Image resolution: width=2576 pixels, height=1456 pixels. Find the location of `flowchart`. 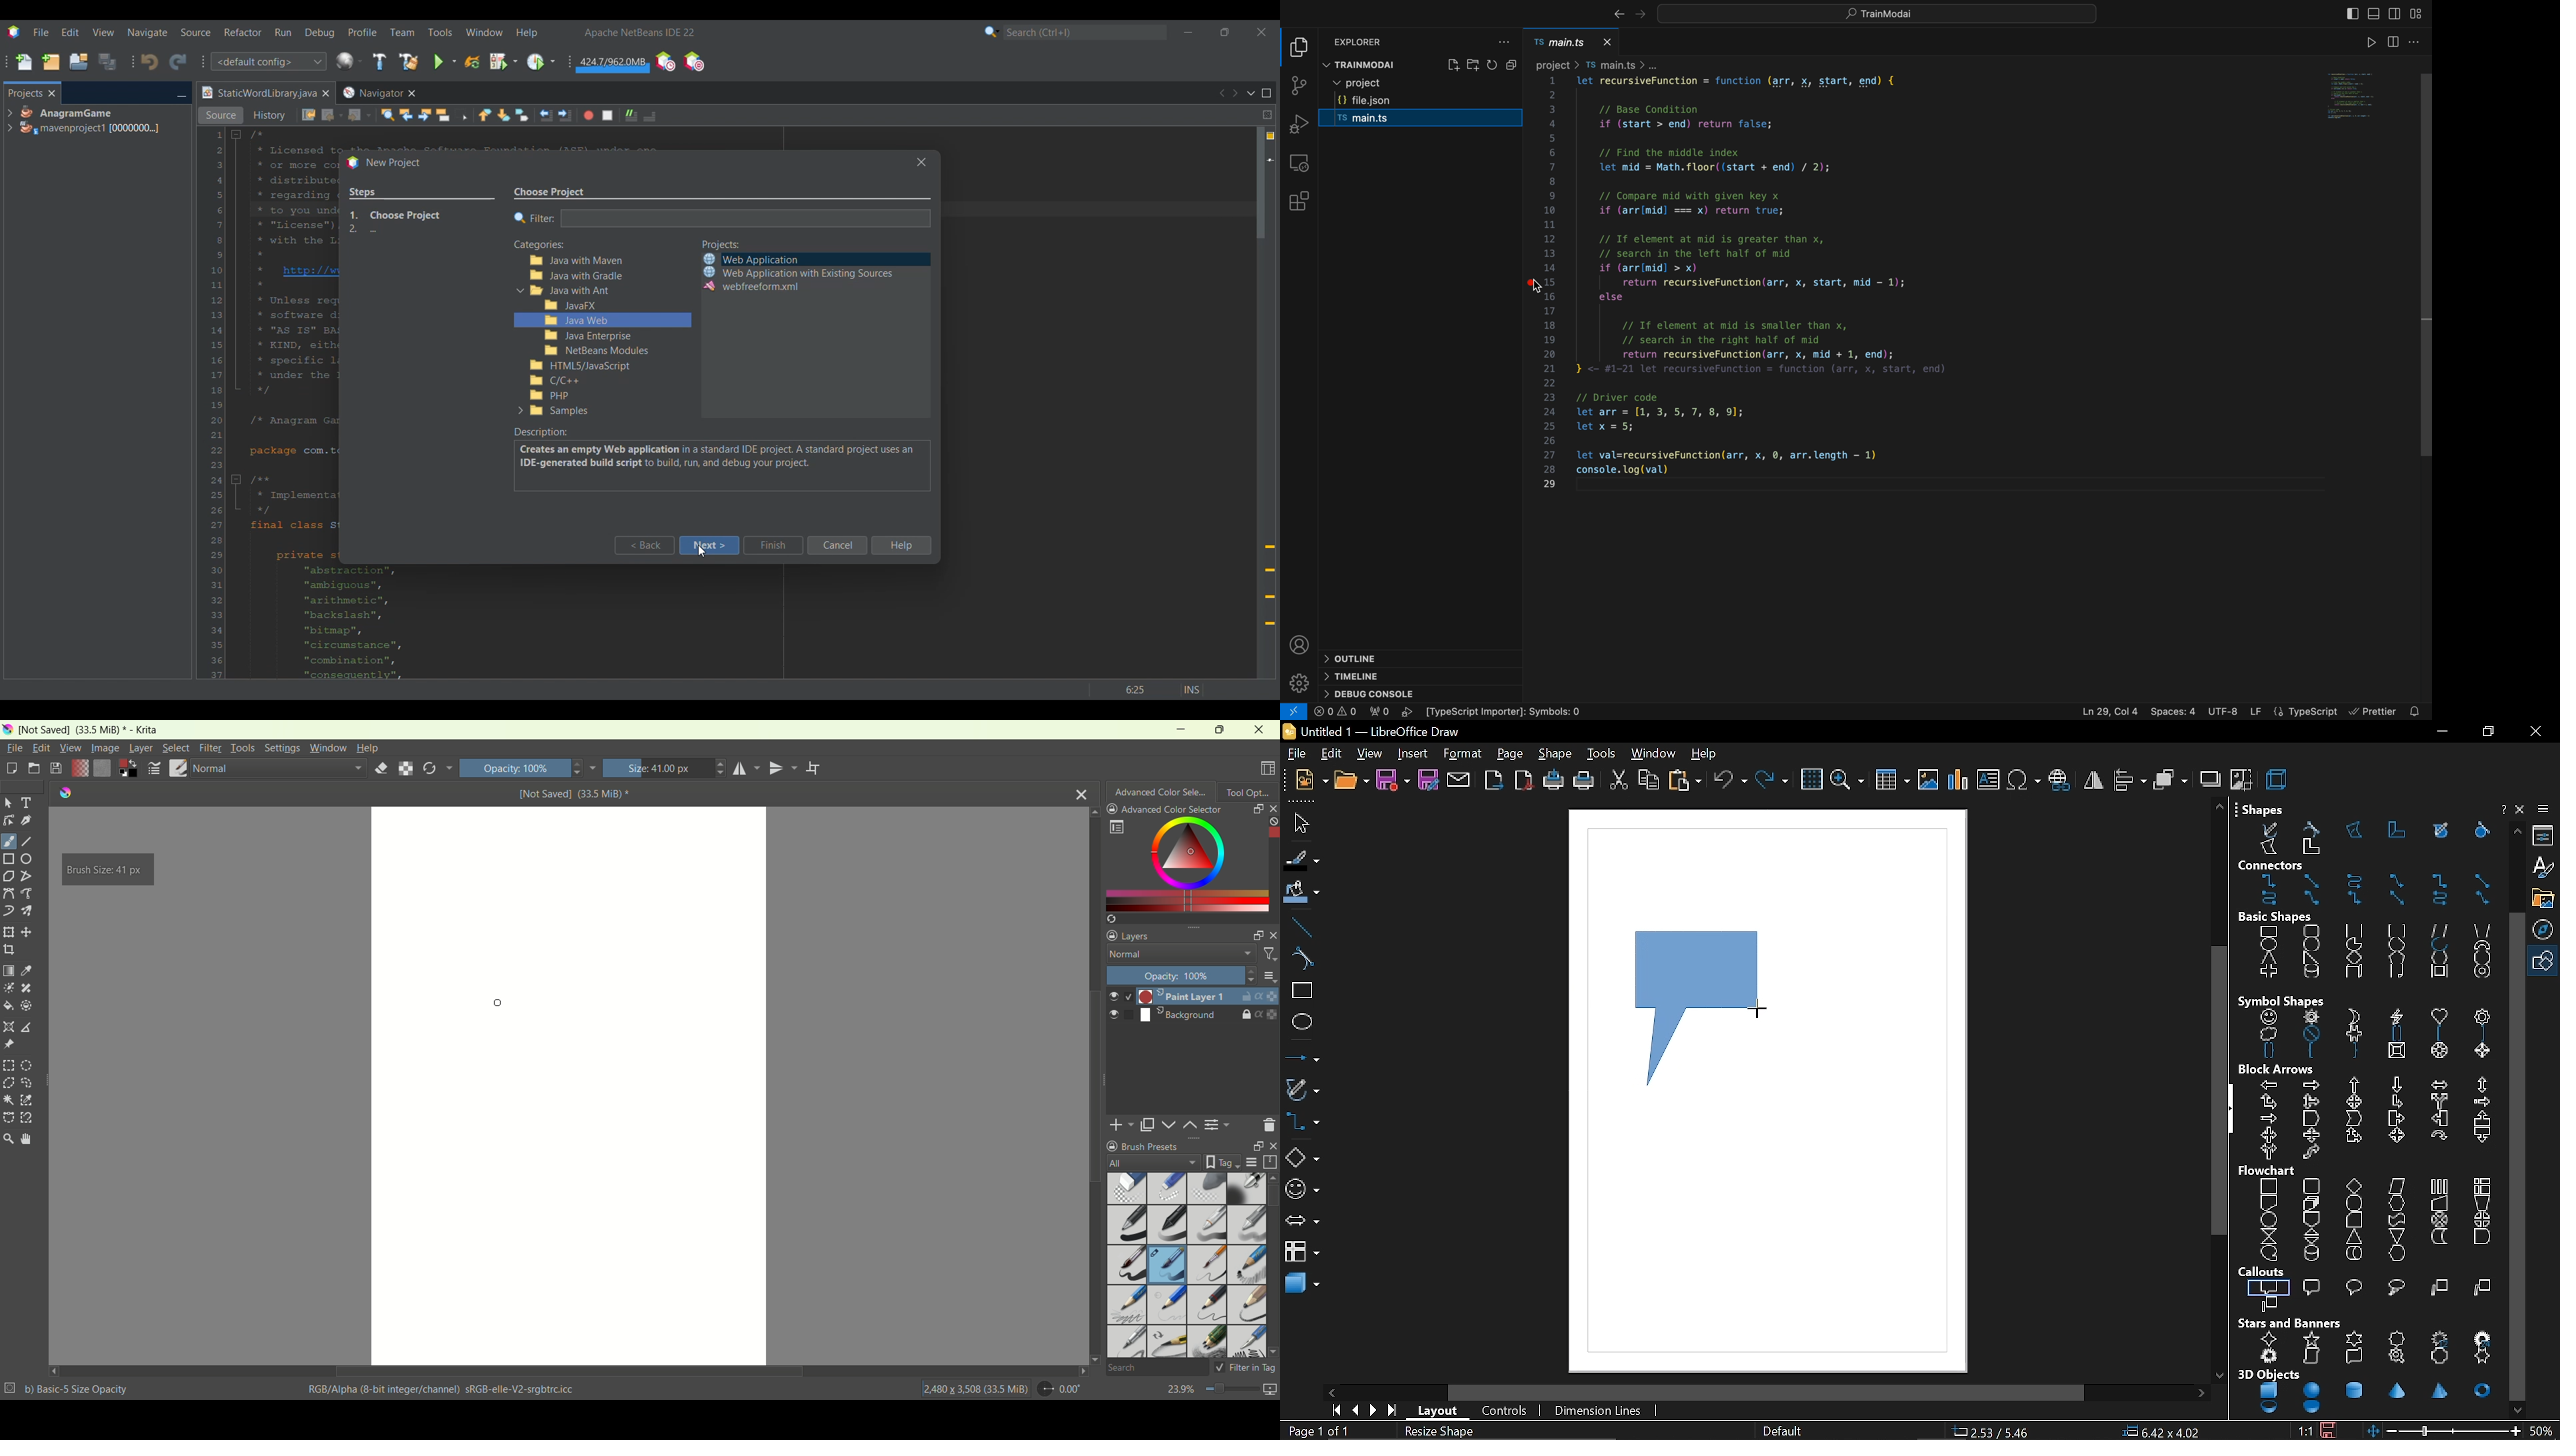

flowchart is located at coordinates (2269, 1171).